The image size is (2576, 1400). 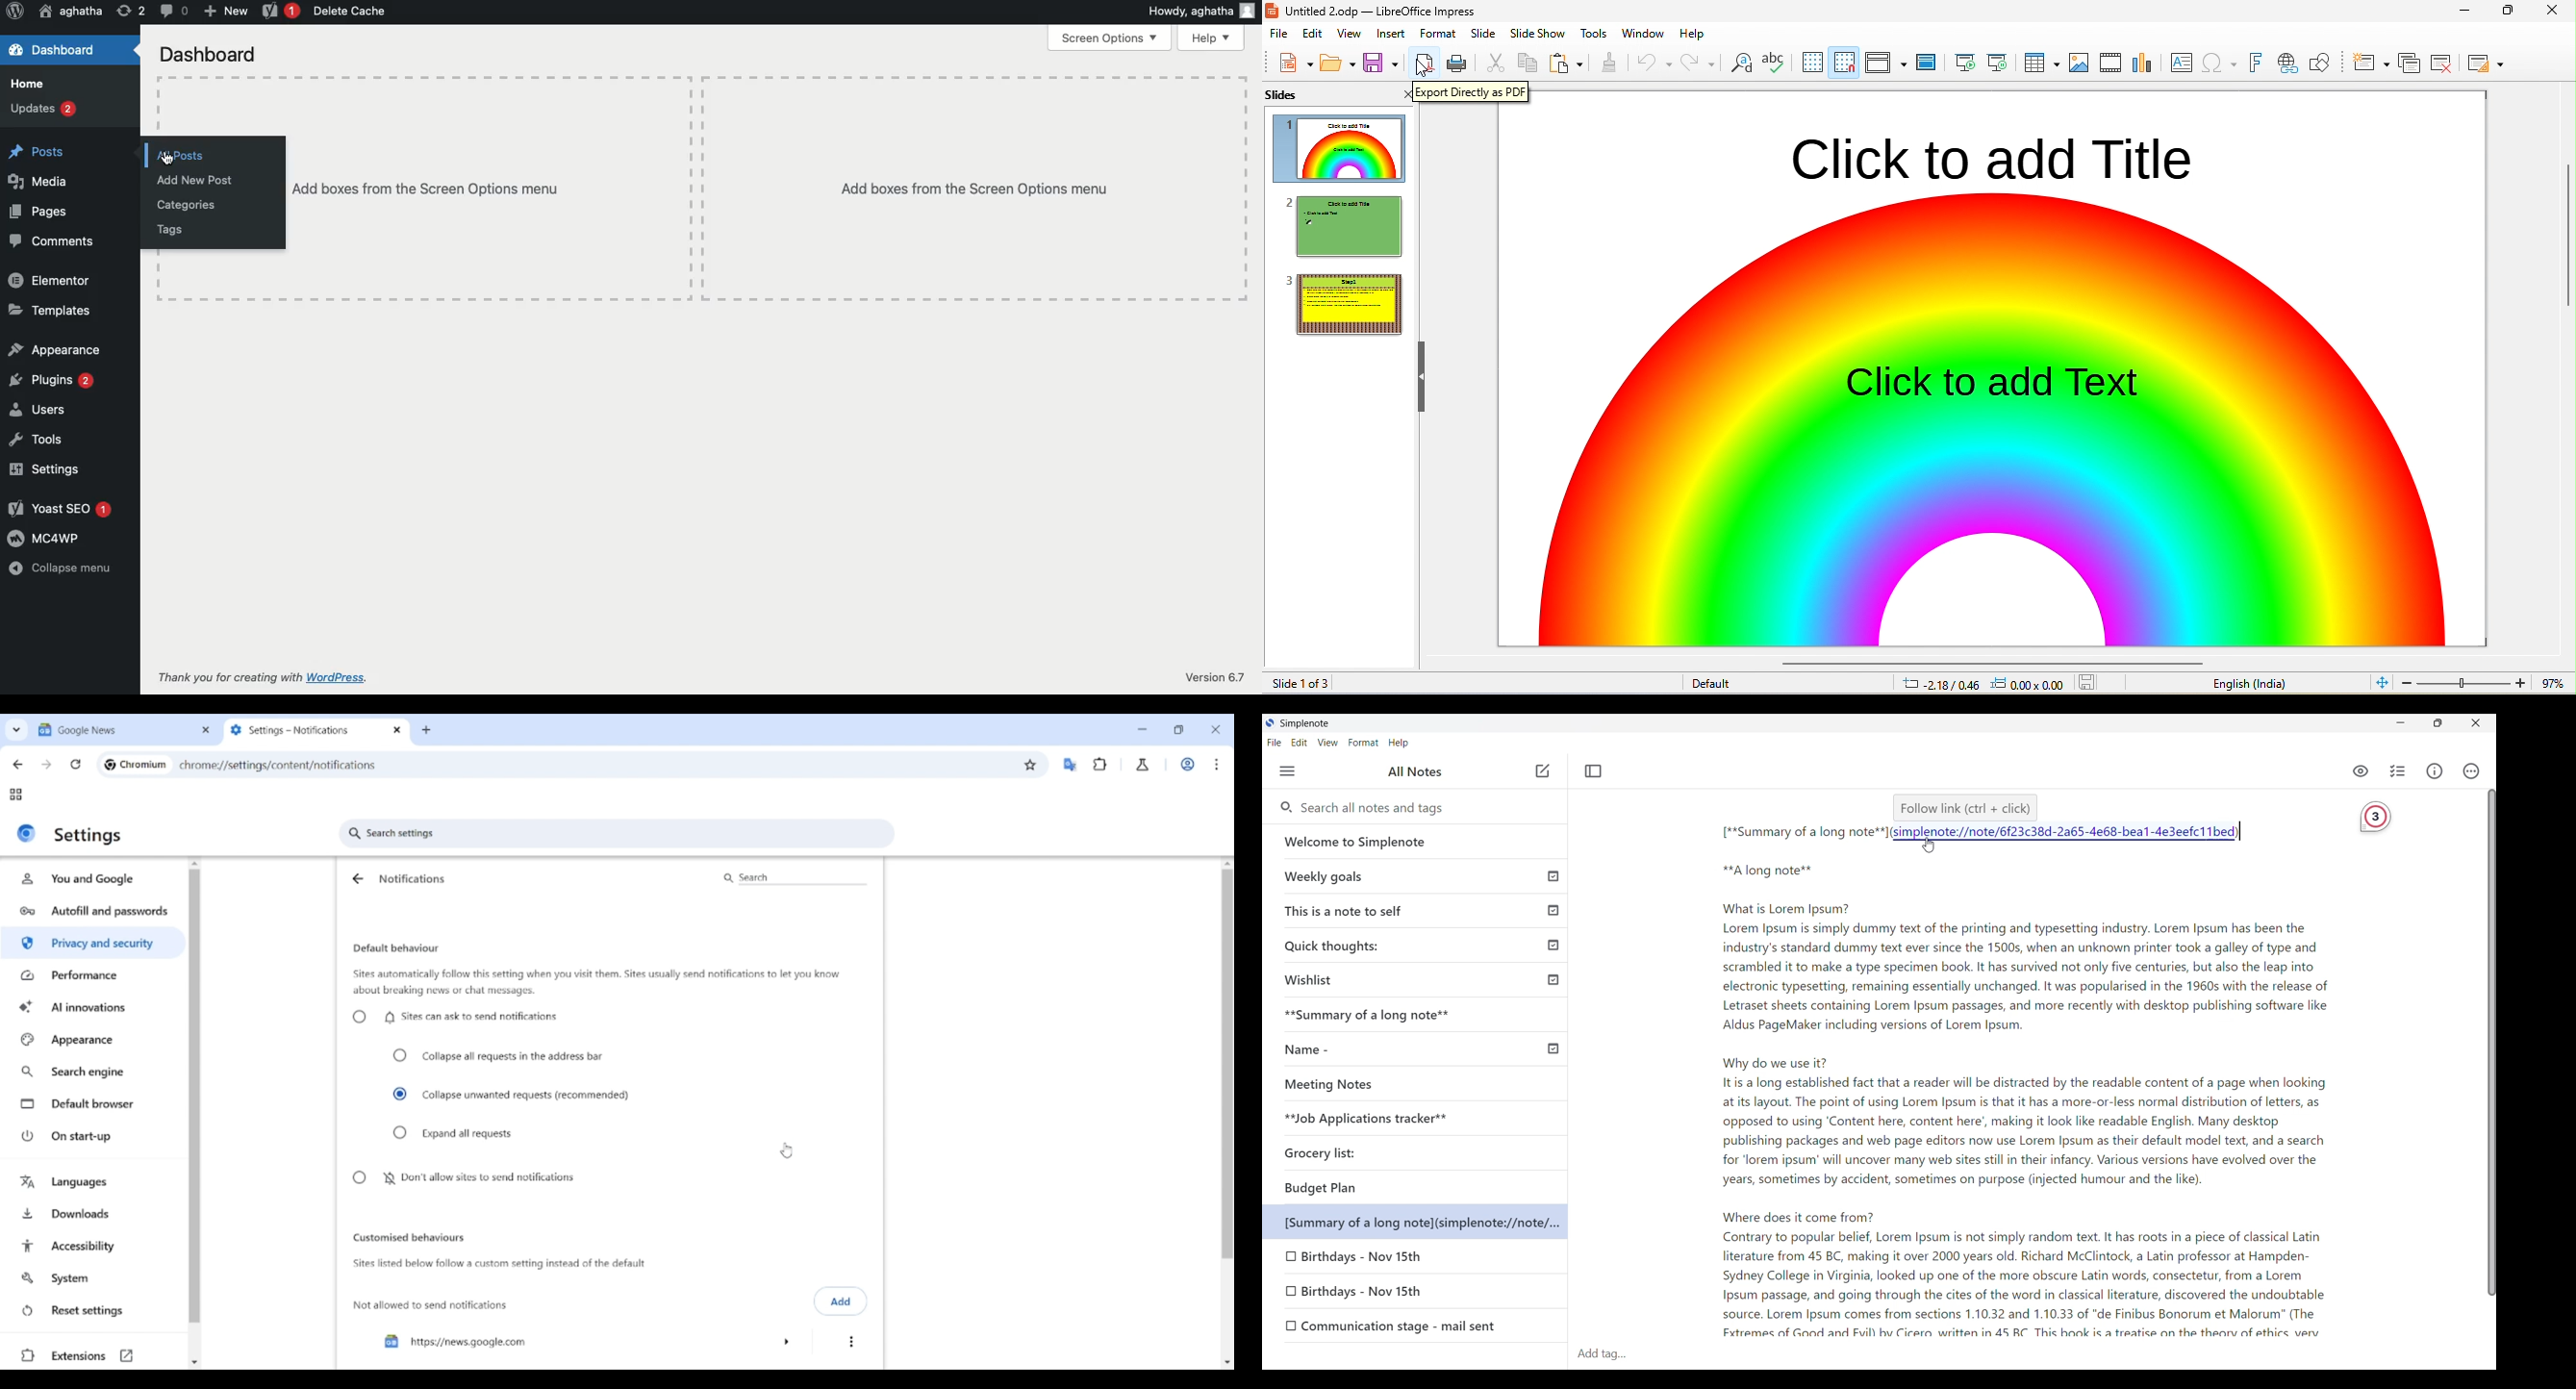 I want to click on Comment, so click(x=173, y=12).